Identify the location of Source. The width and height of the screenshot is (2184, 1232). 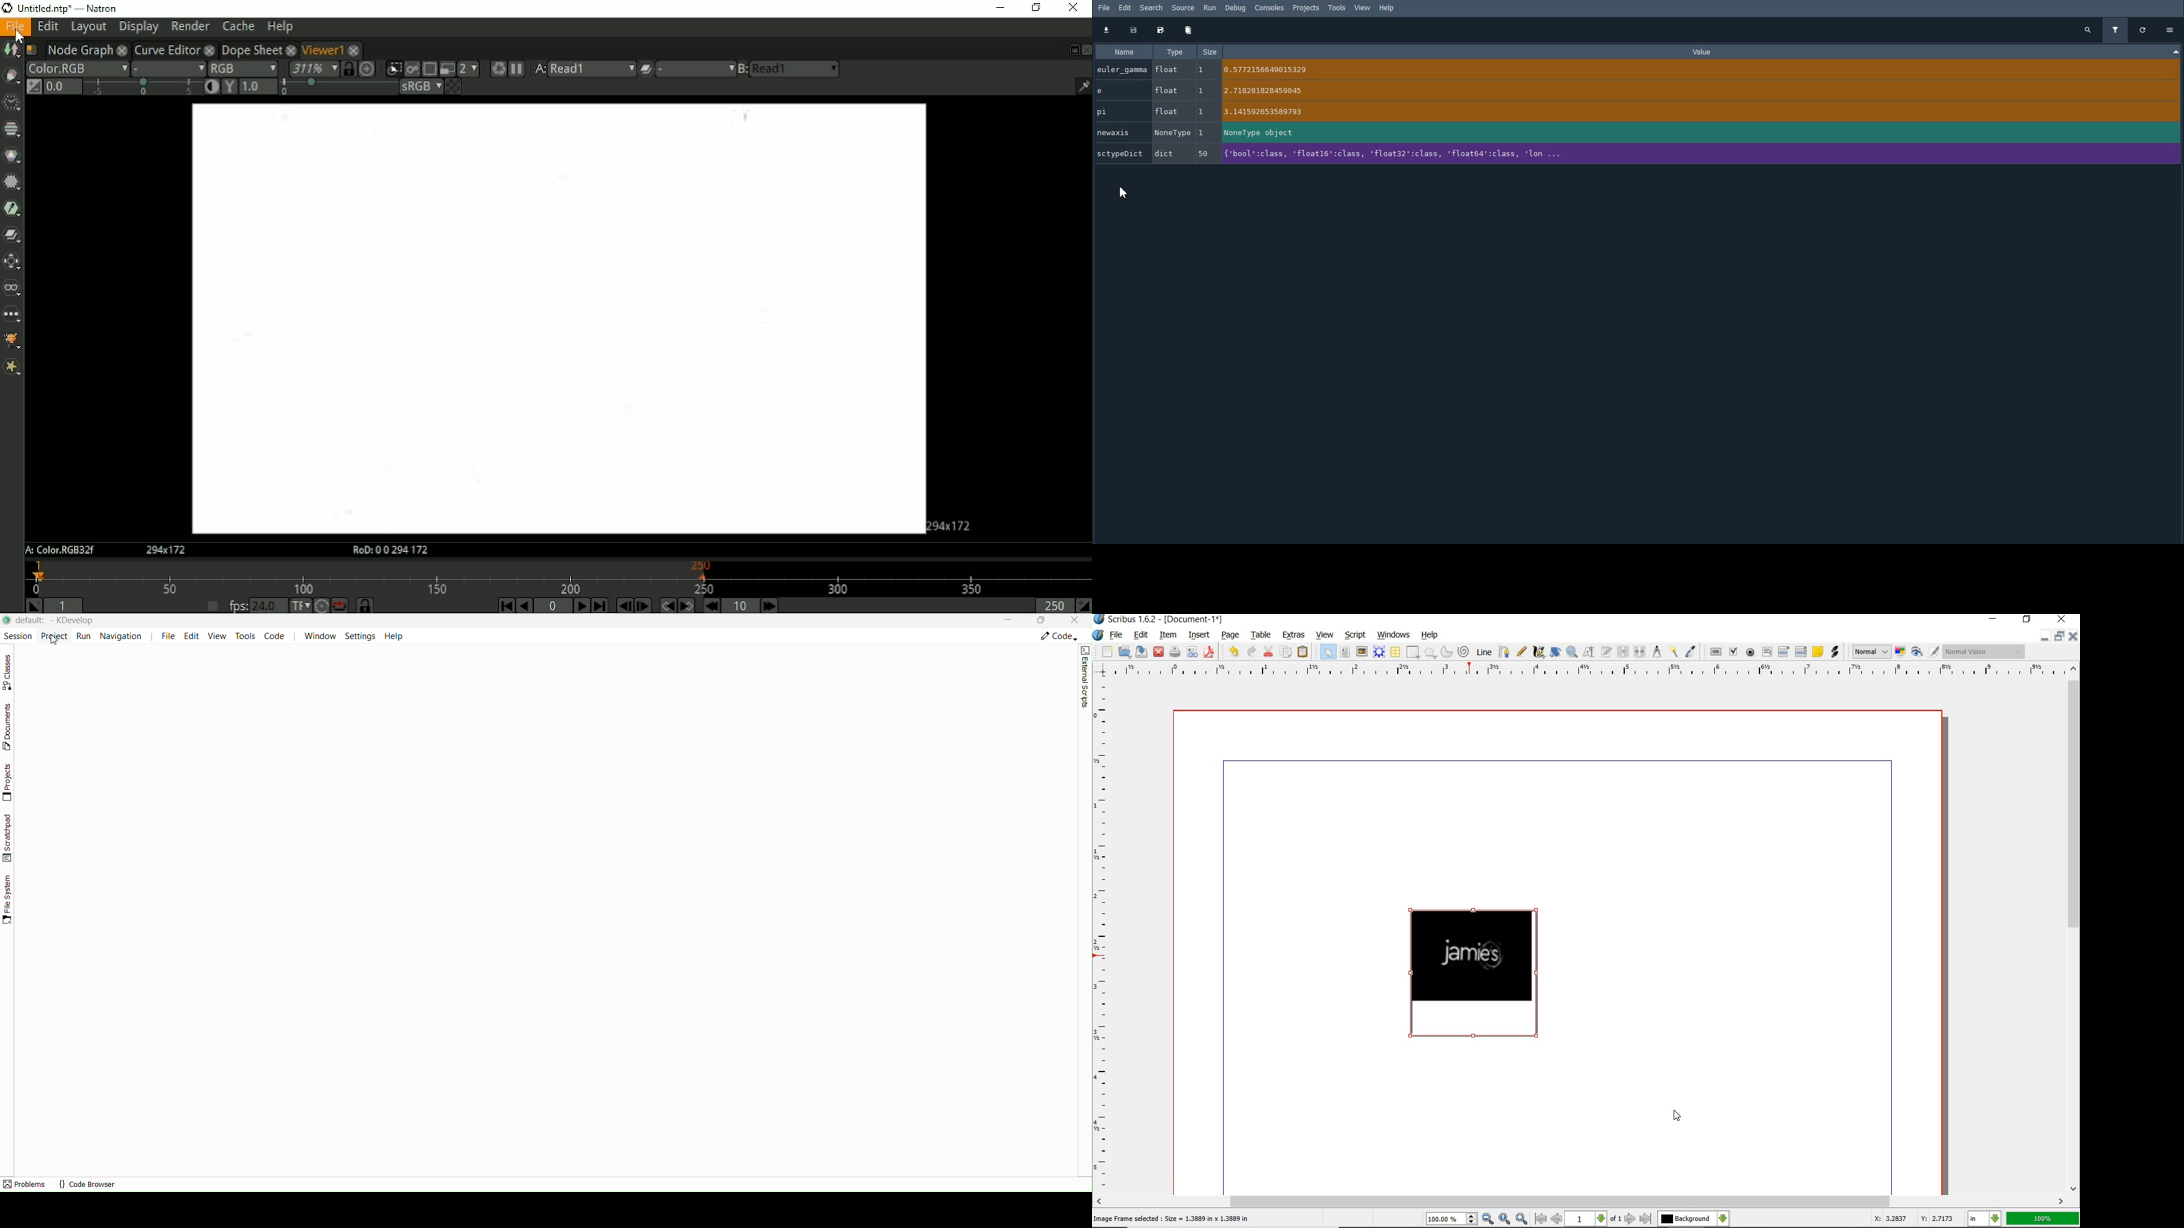
(1182, 8).